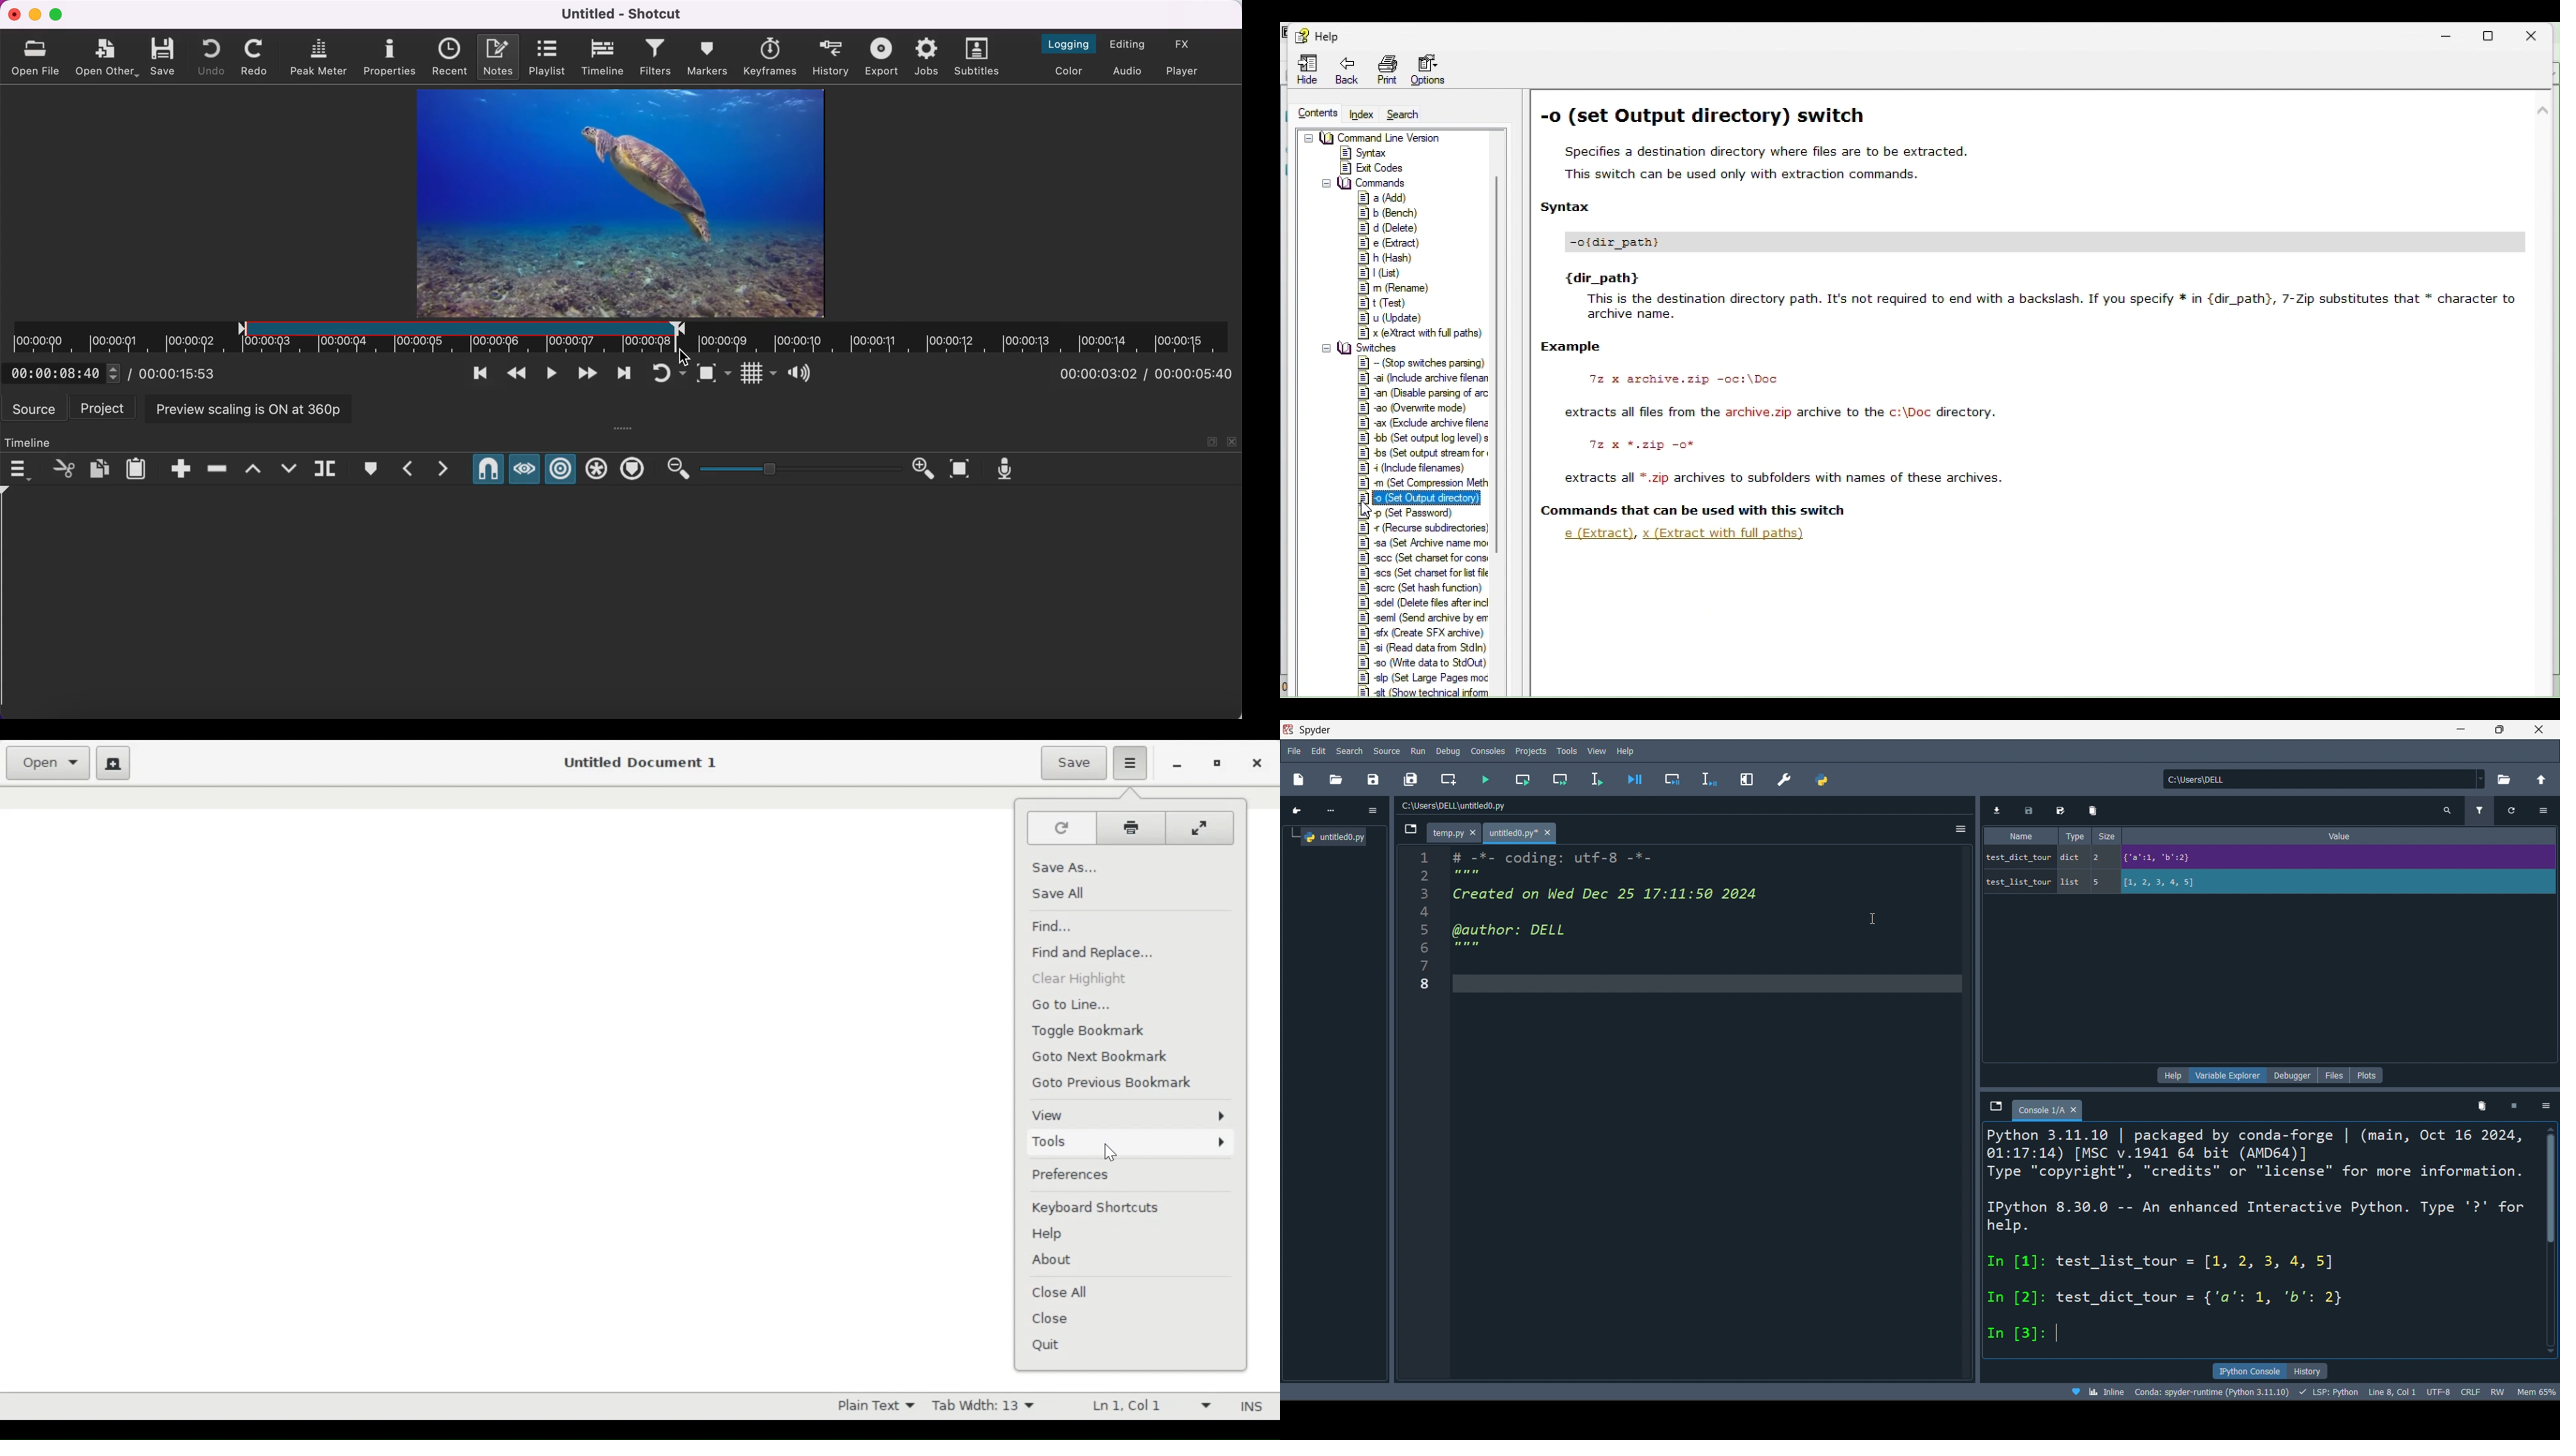  I want to click on , so click(758, 374).